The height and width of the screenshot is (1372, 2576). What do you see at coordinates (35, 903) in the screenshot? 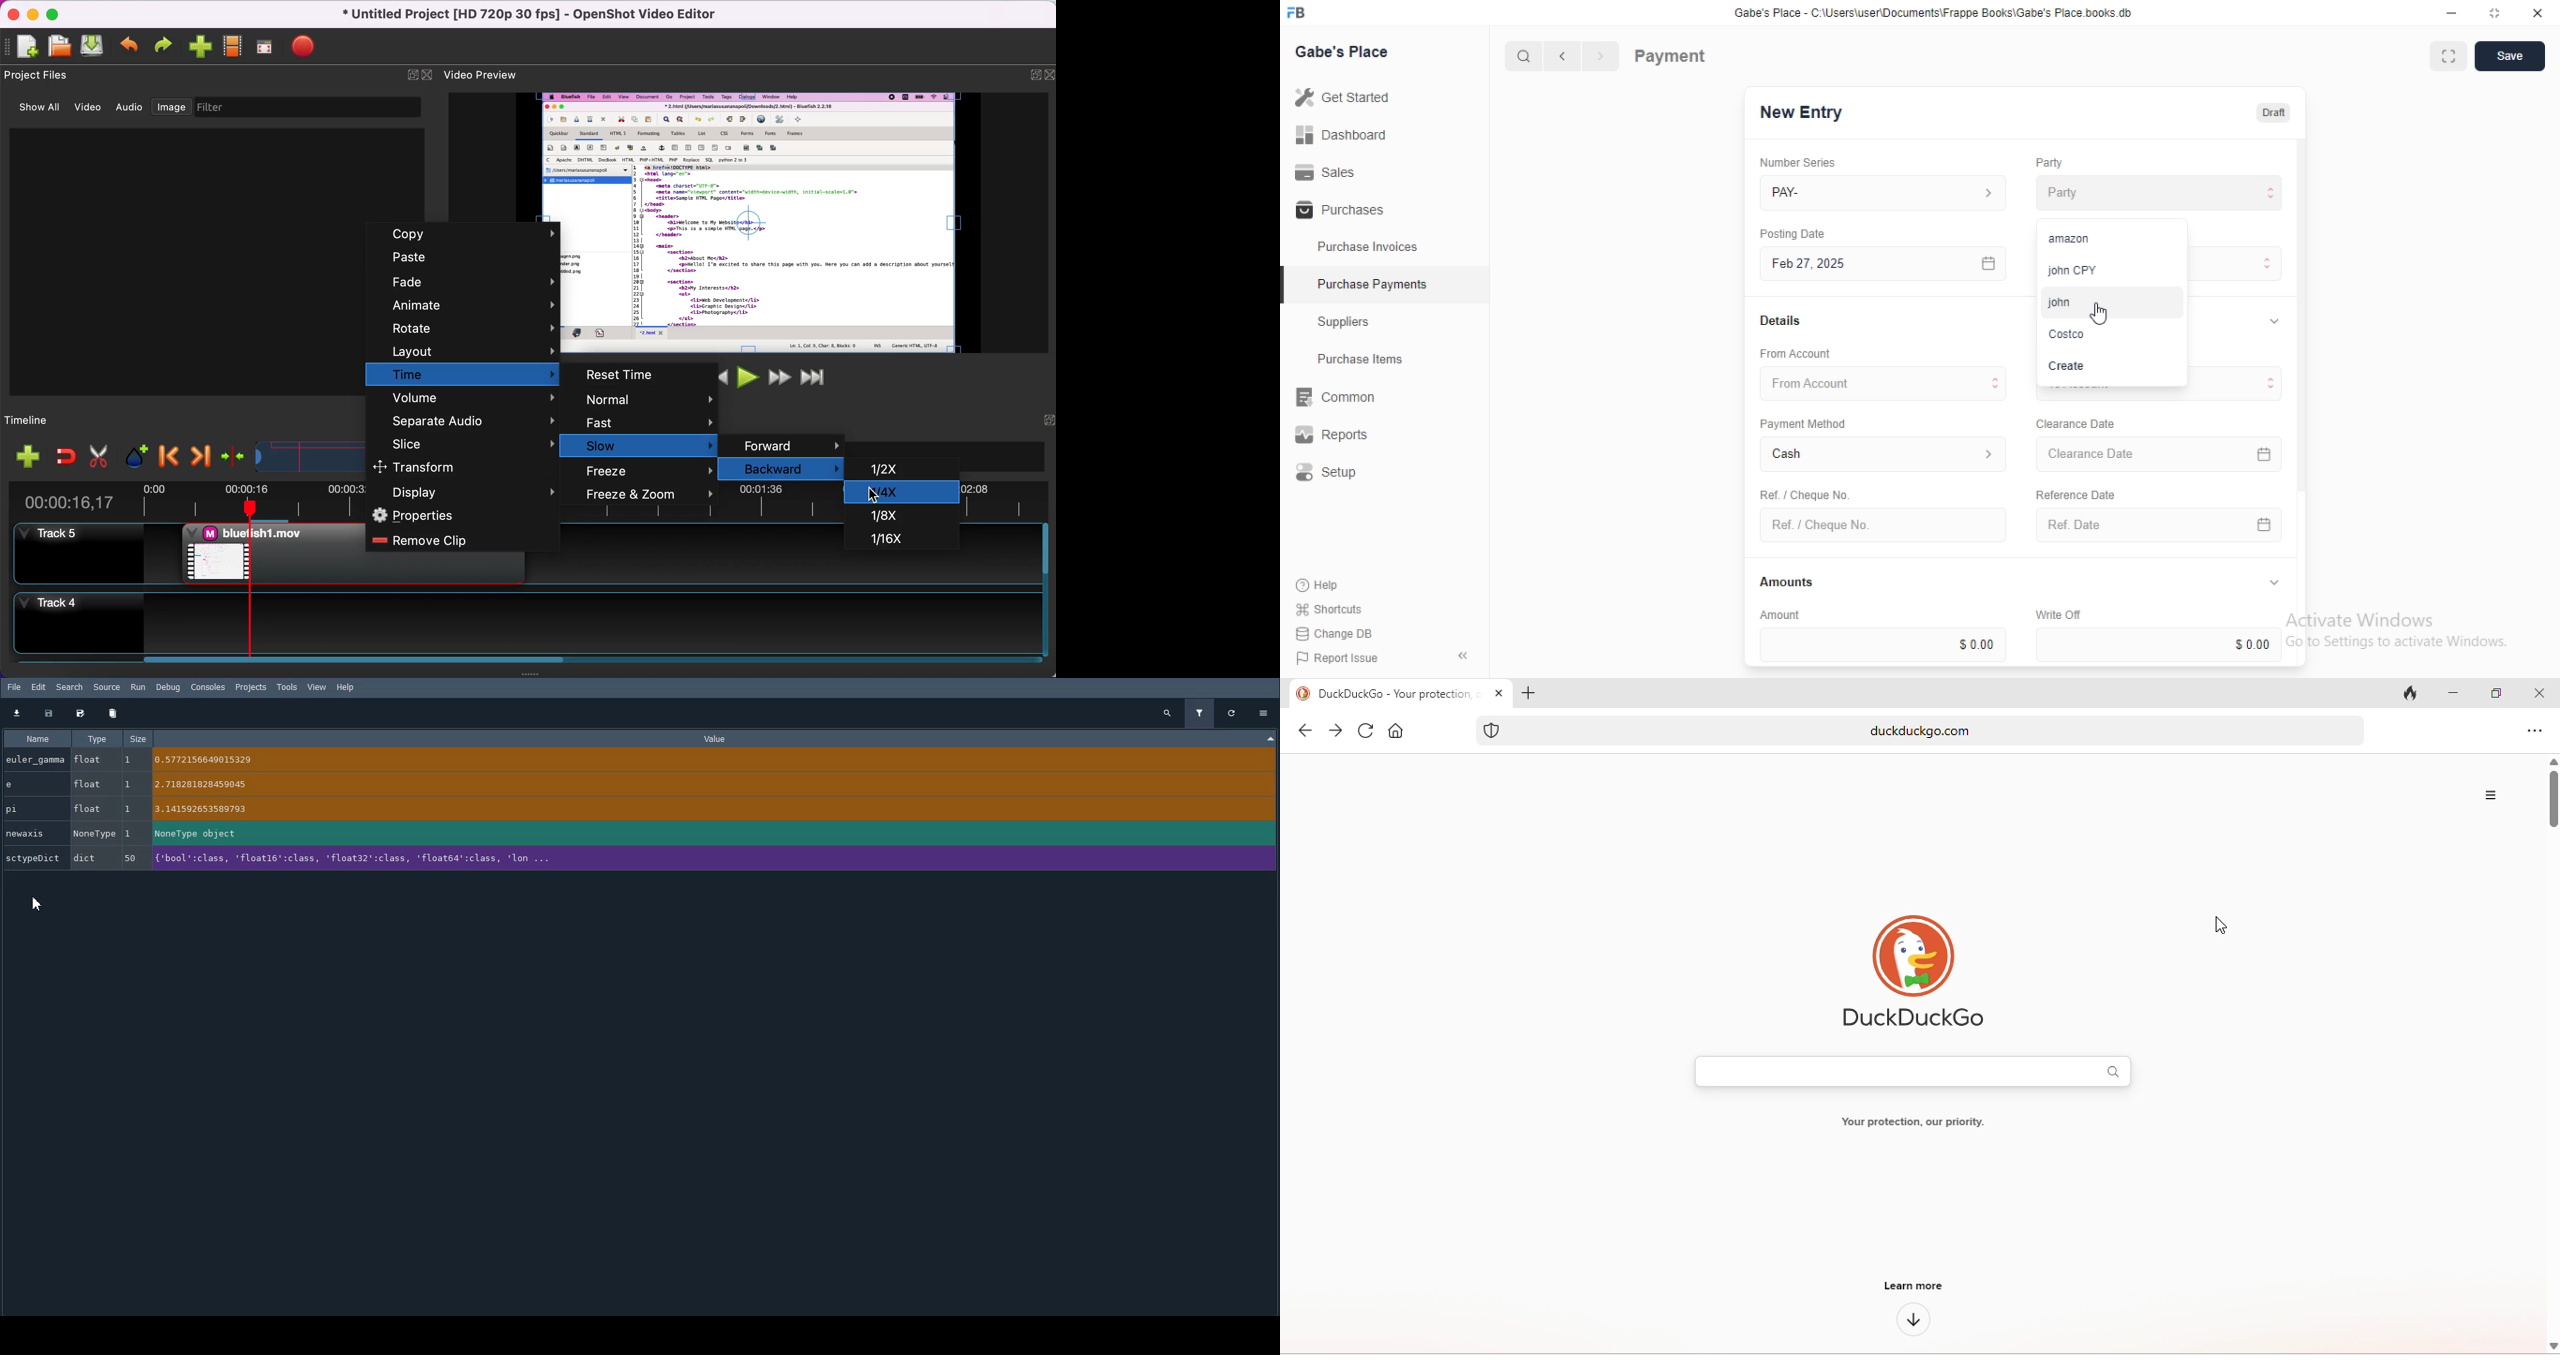
I see `Cursor` at bounding box center [35, 903].